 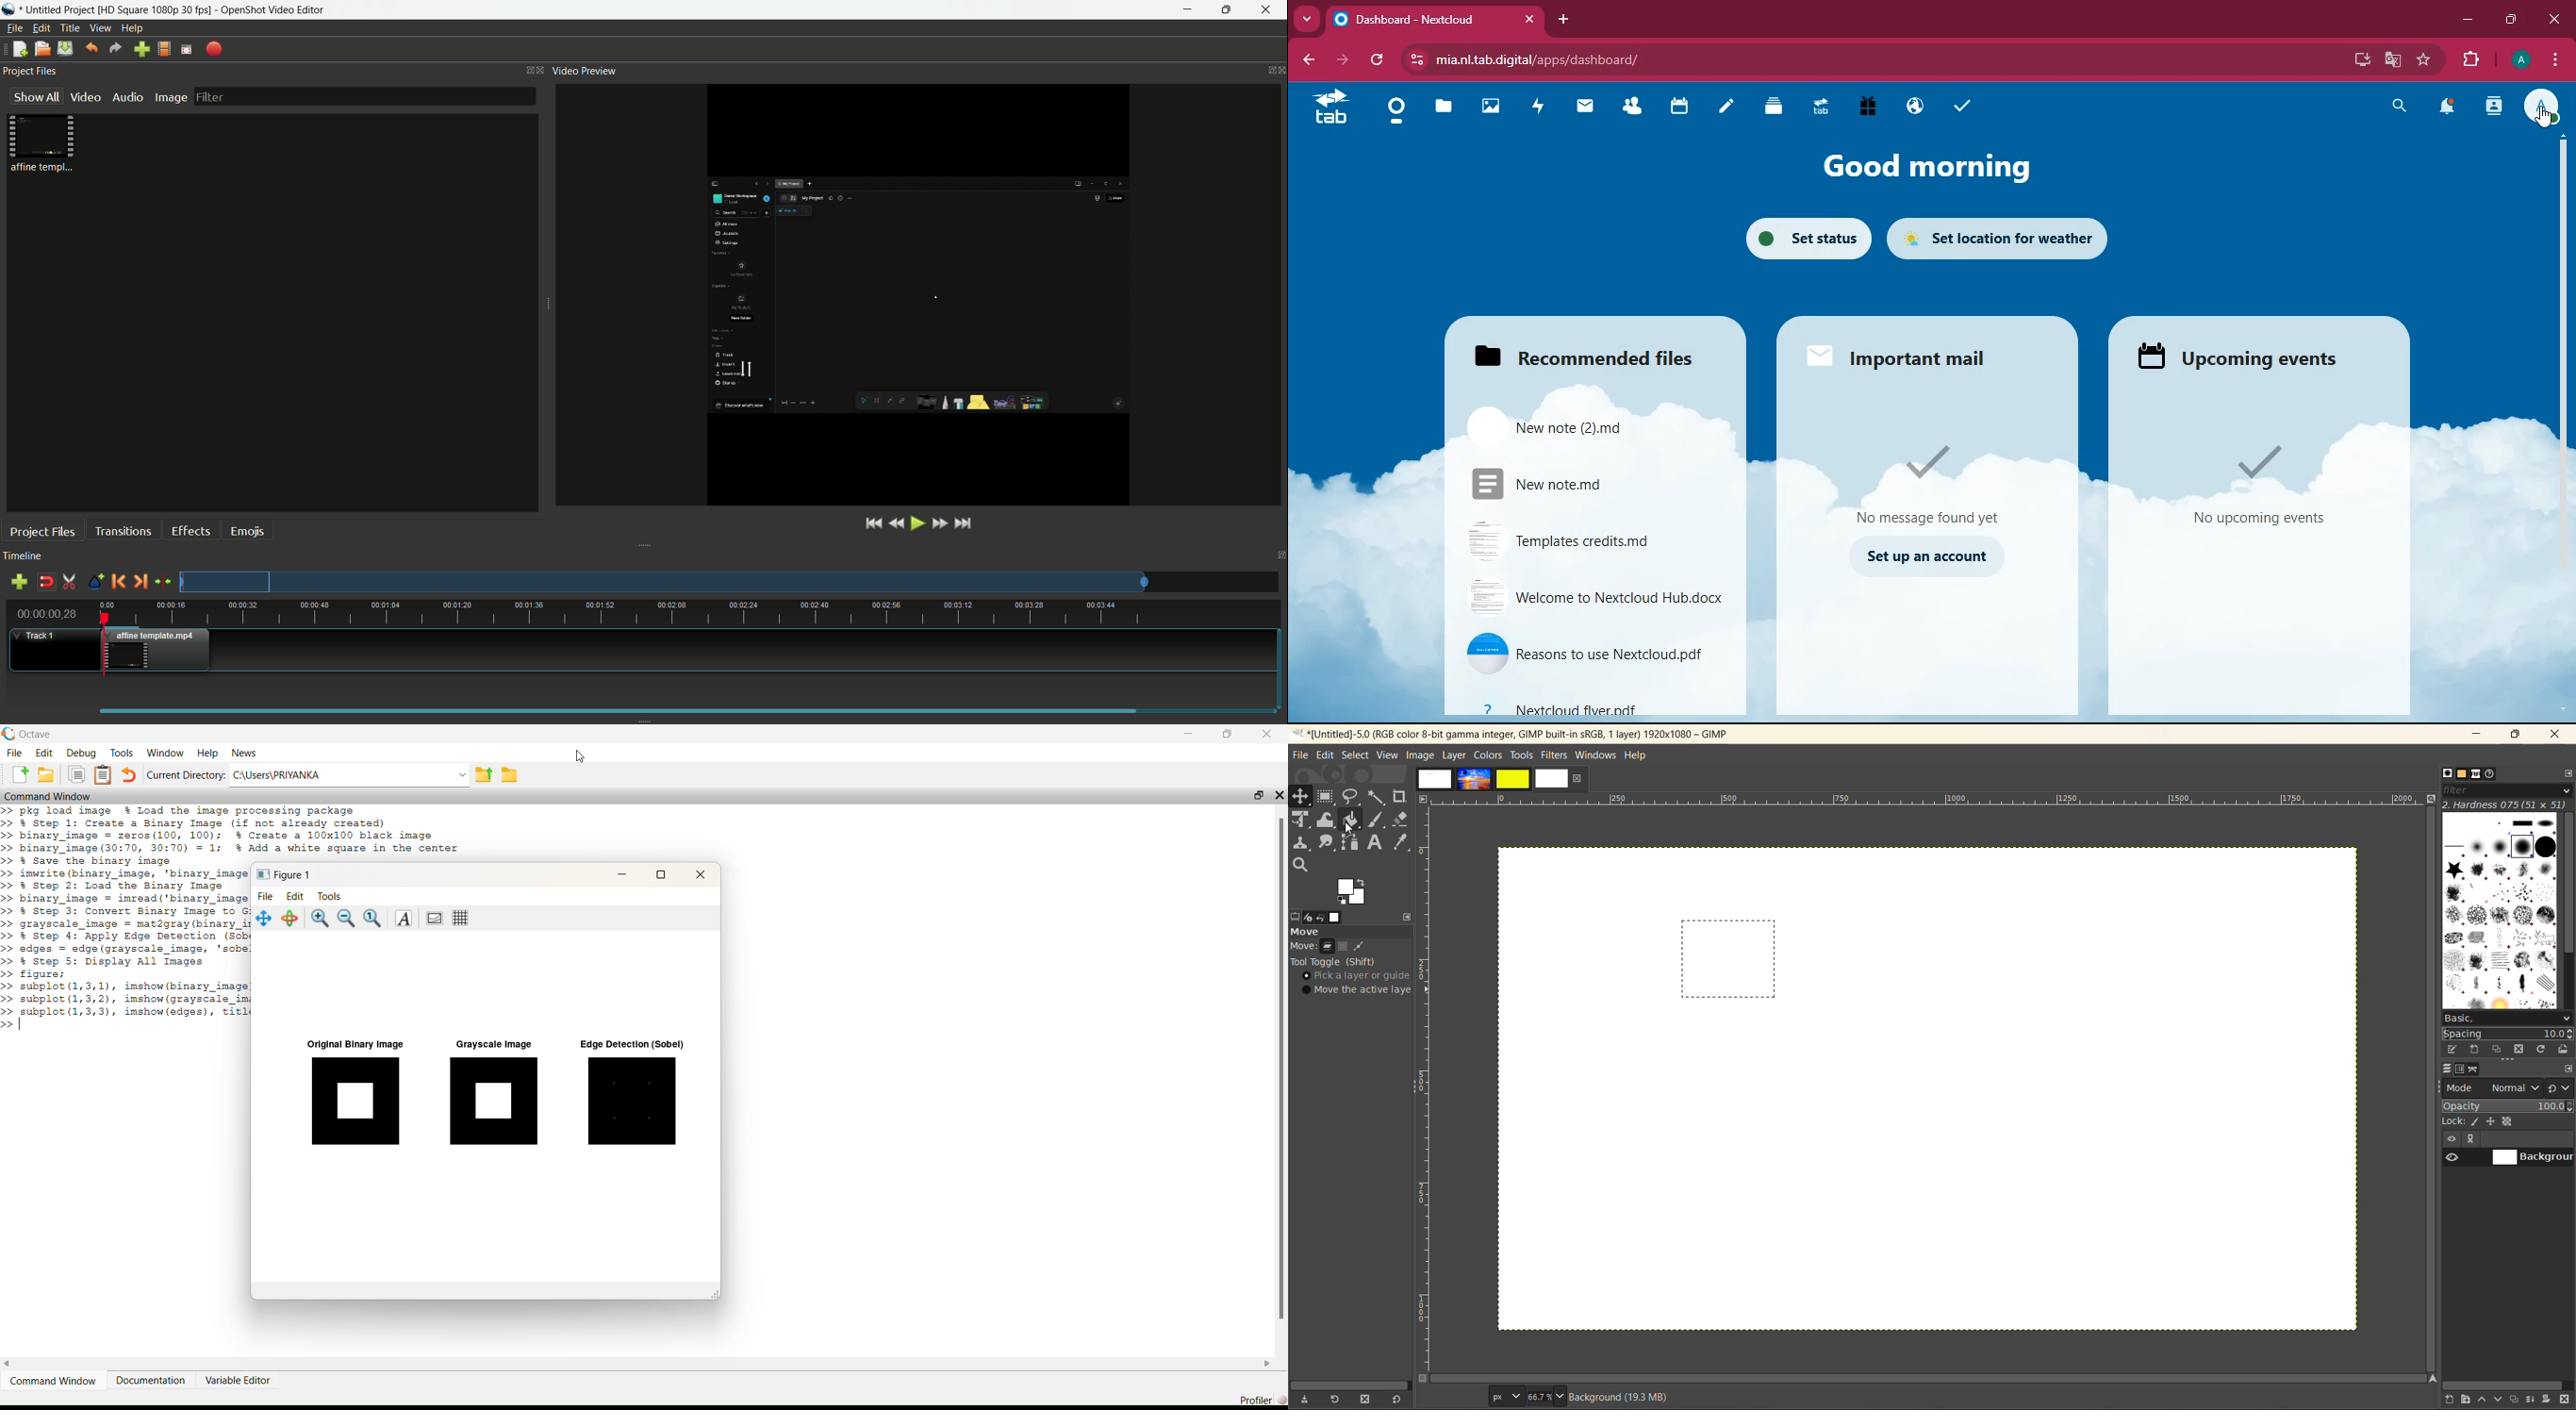 What do you see at coordinates (2518, 60) in the screenshot?
I see `profile` at bounding box center [2518, 60].